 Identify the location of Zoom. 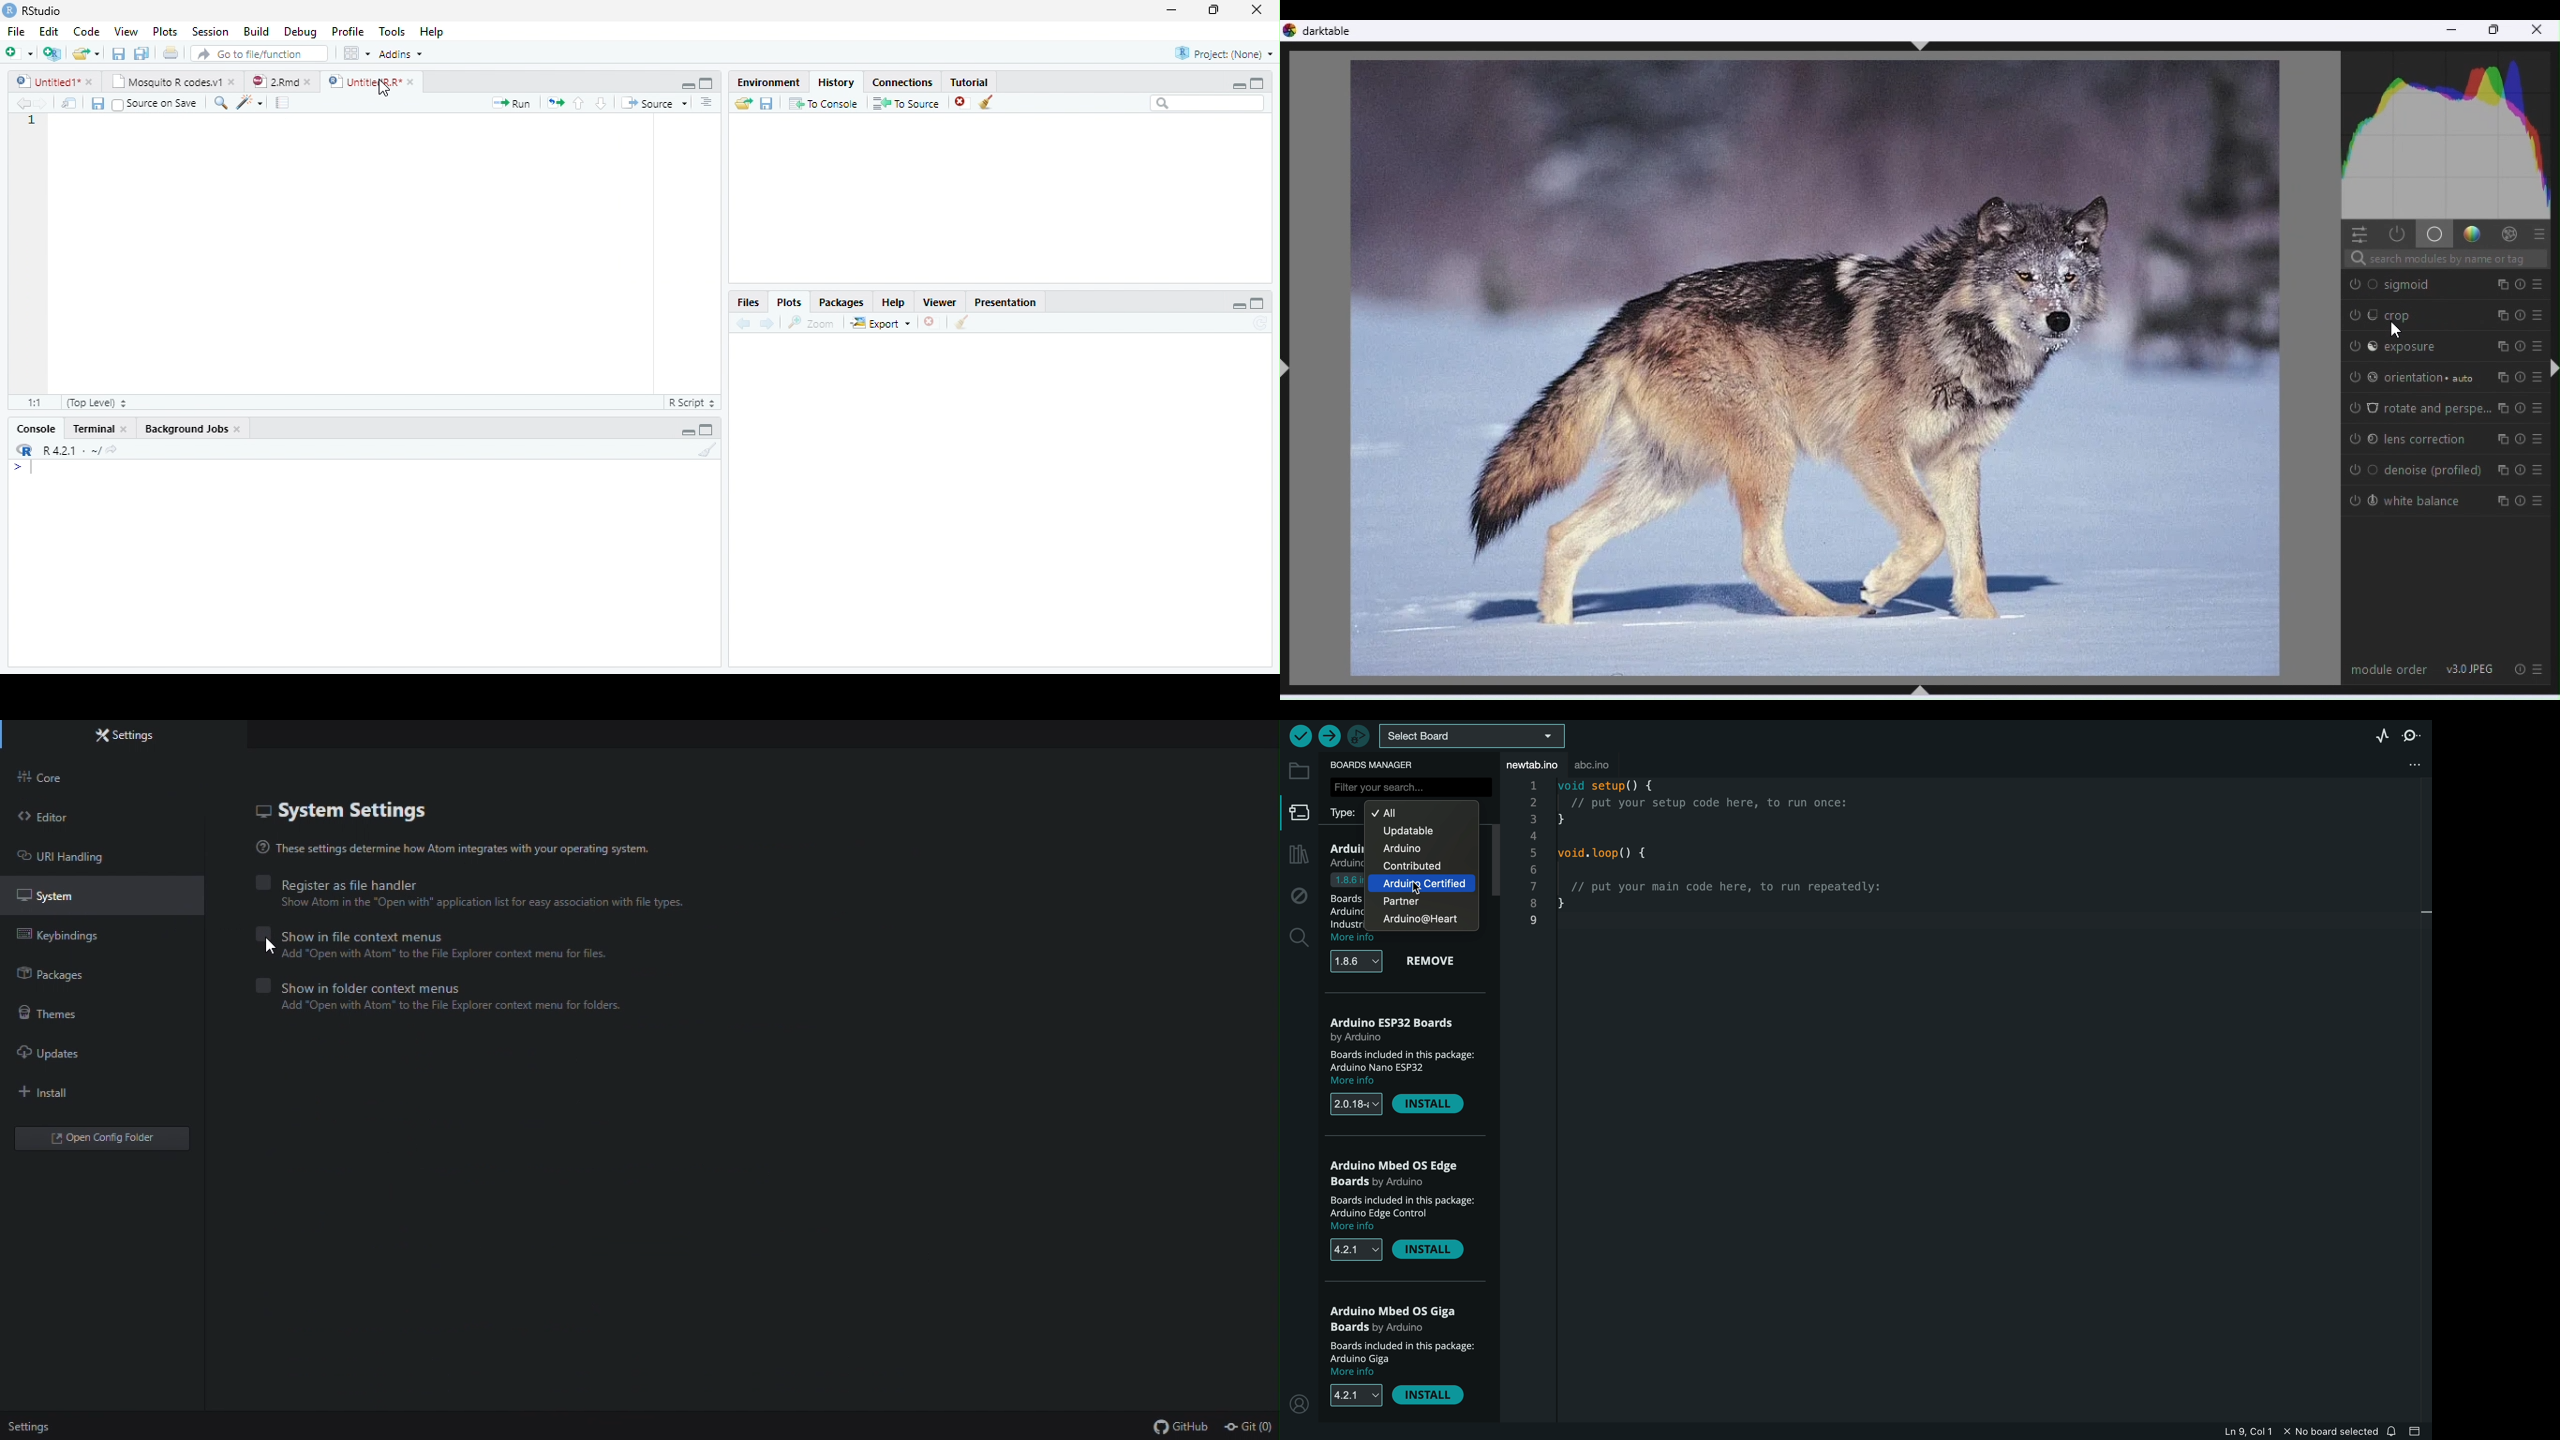
(811, 323).